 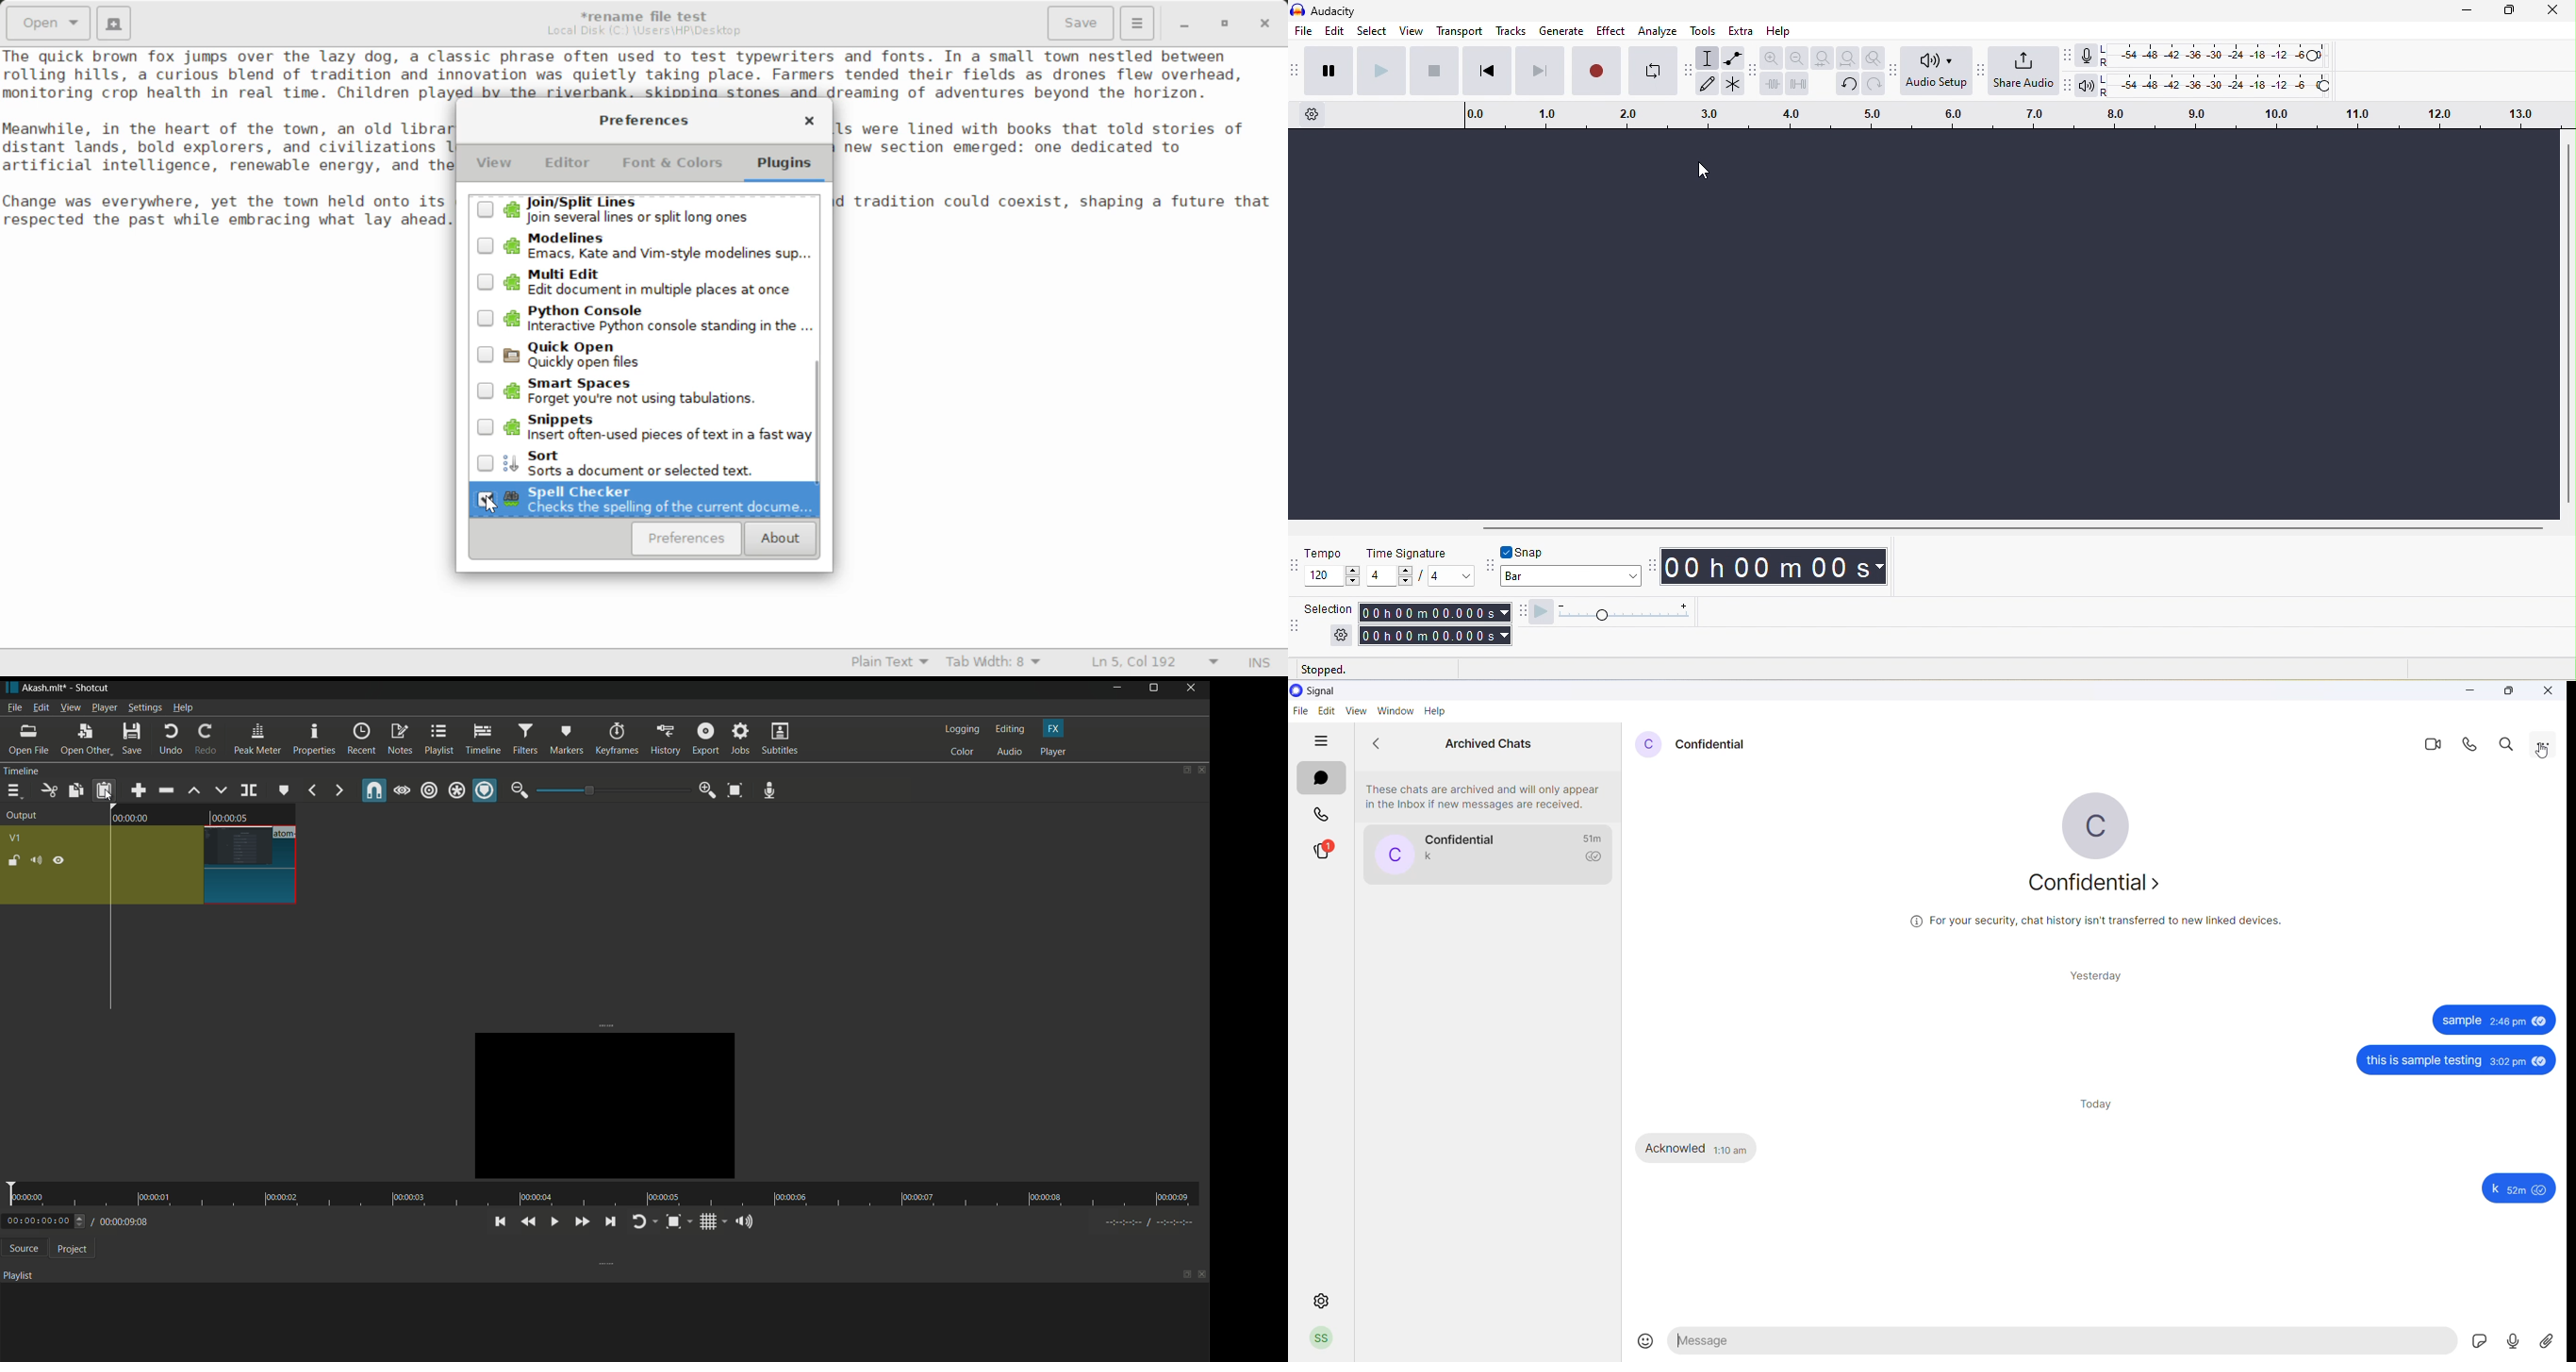 What do you see at coordinates (168, 740) in the screenshot?
I see `undo` at bounding box center [168, 740].